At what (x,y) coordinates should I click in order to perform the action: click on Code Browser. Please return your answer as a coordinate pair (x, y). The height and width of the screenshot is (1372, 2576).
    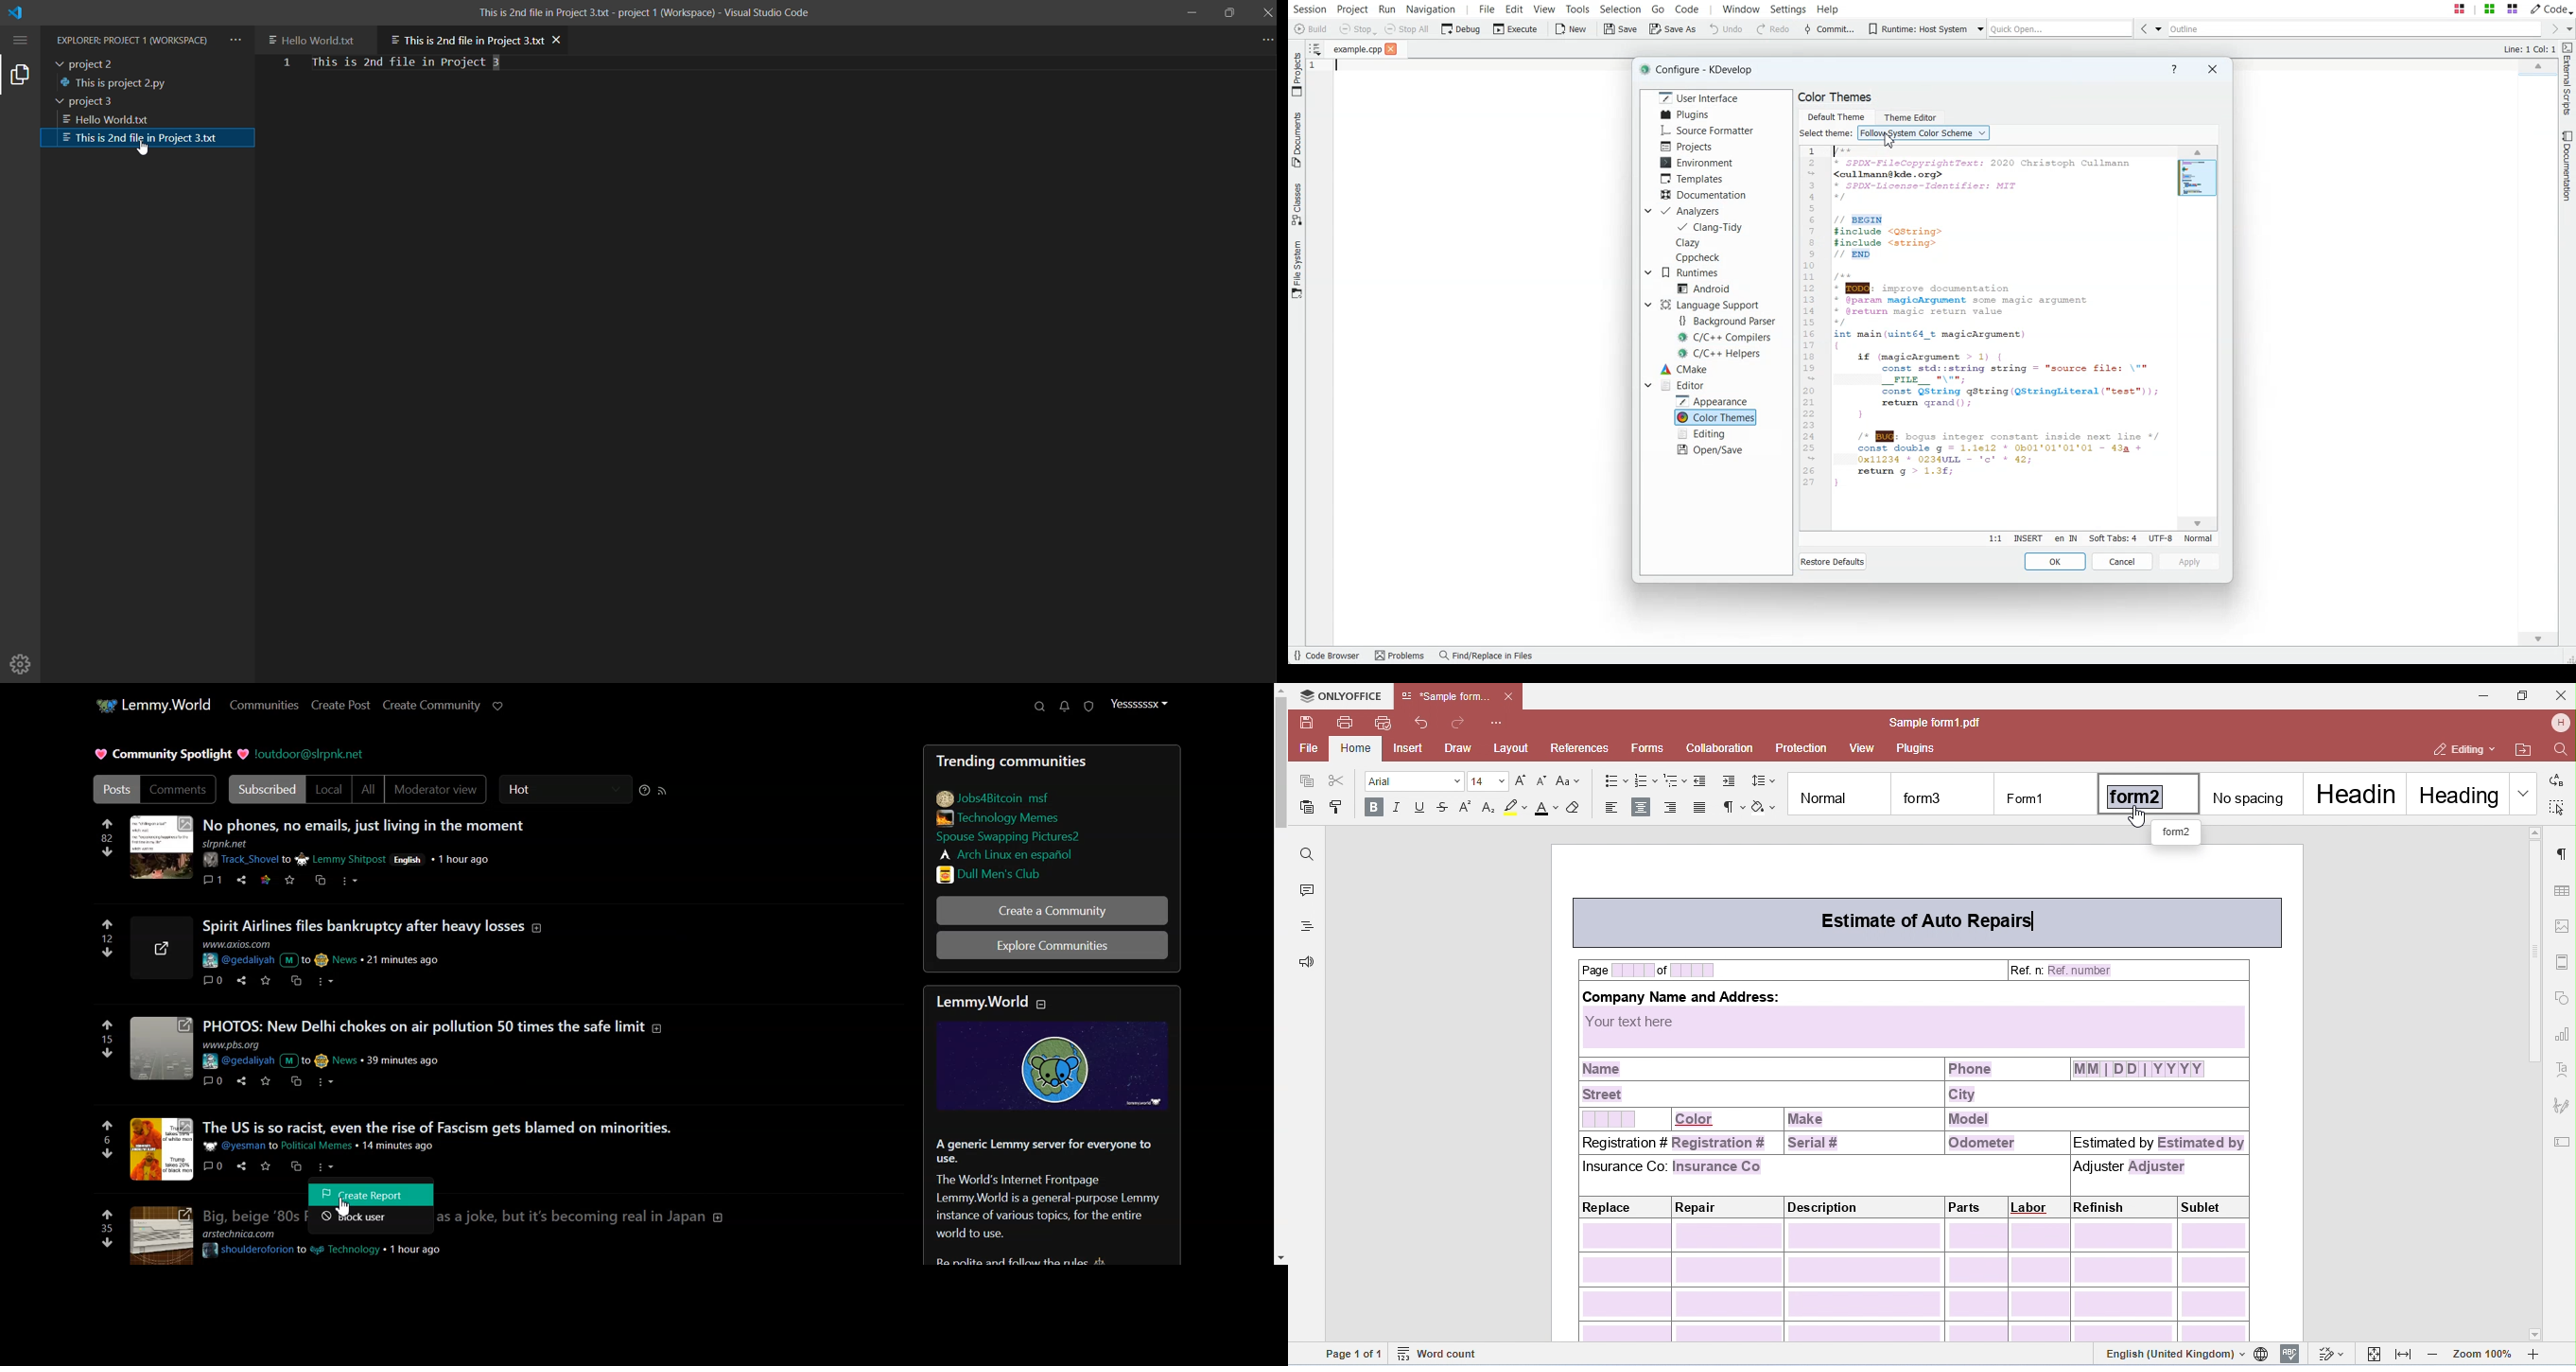
    Looking at the image, I should click on (1328, 656).